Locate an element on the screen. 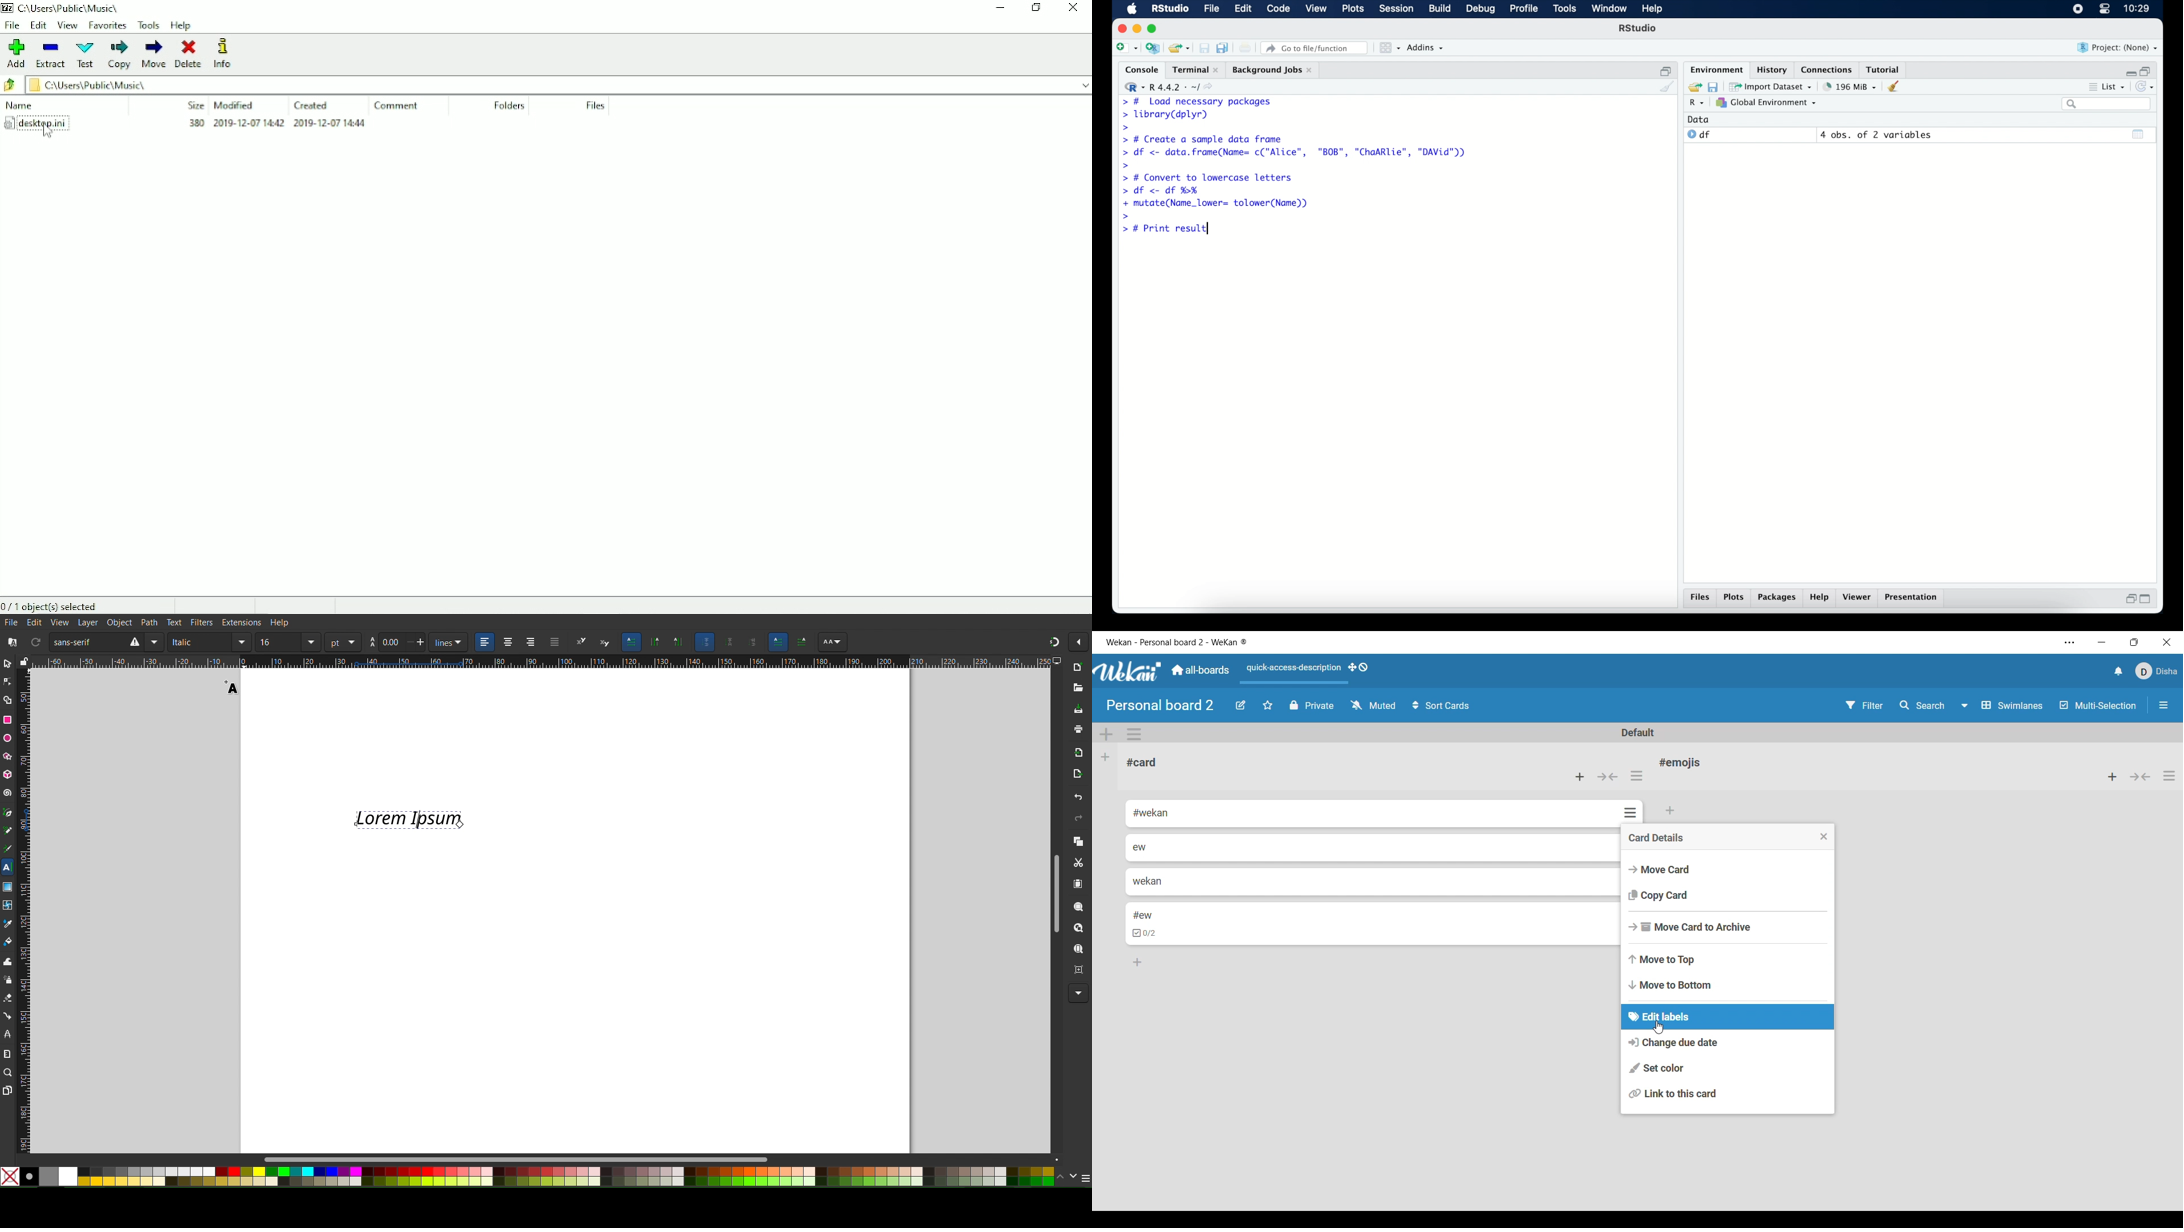 This screenshot has width=2184, height=1232. maximize is located at coordinates (2149, 599).